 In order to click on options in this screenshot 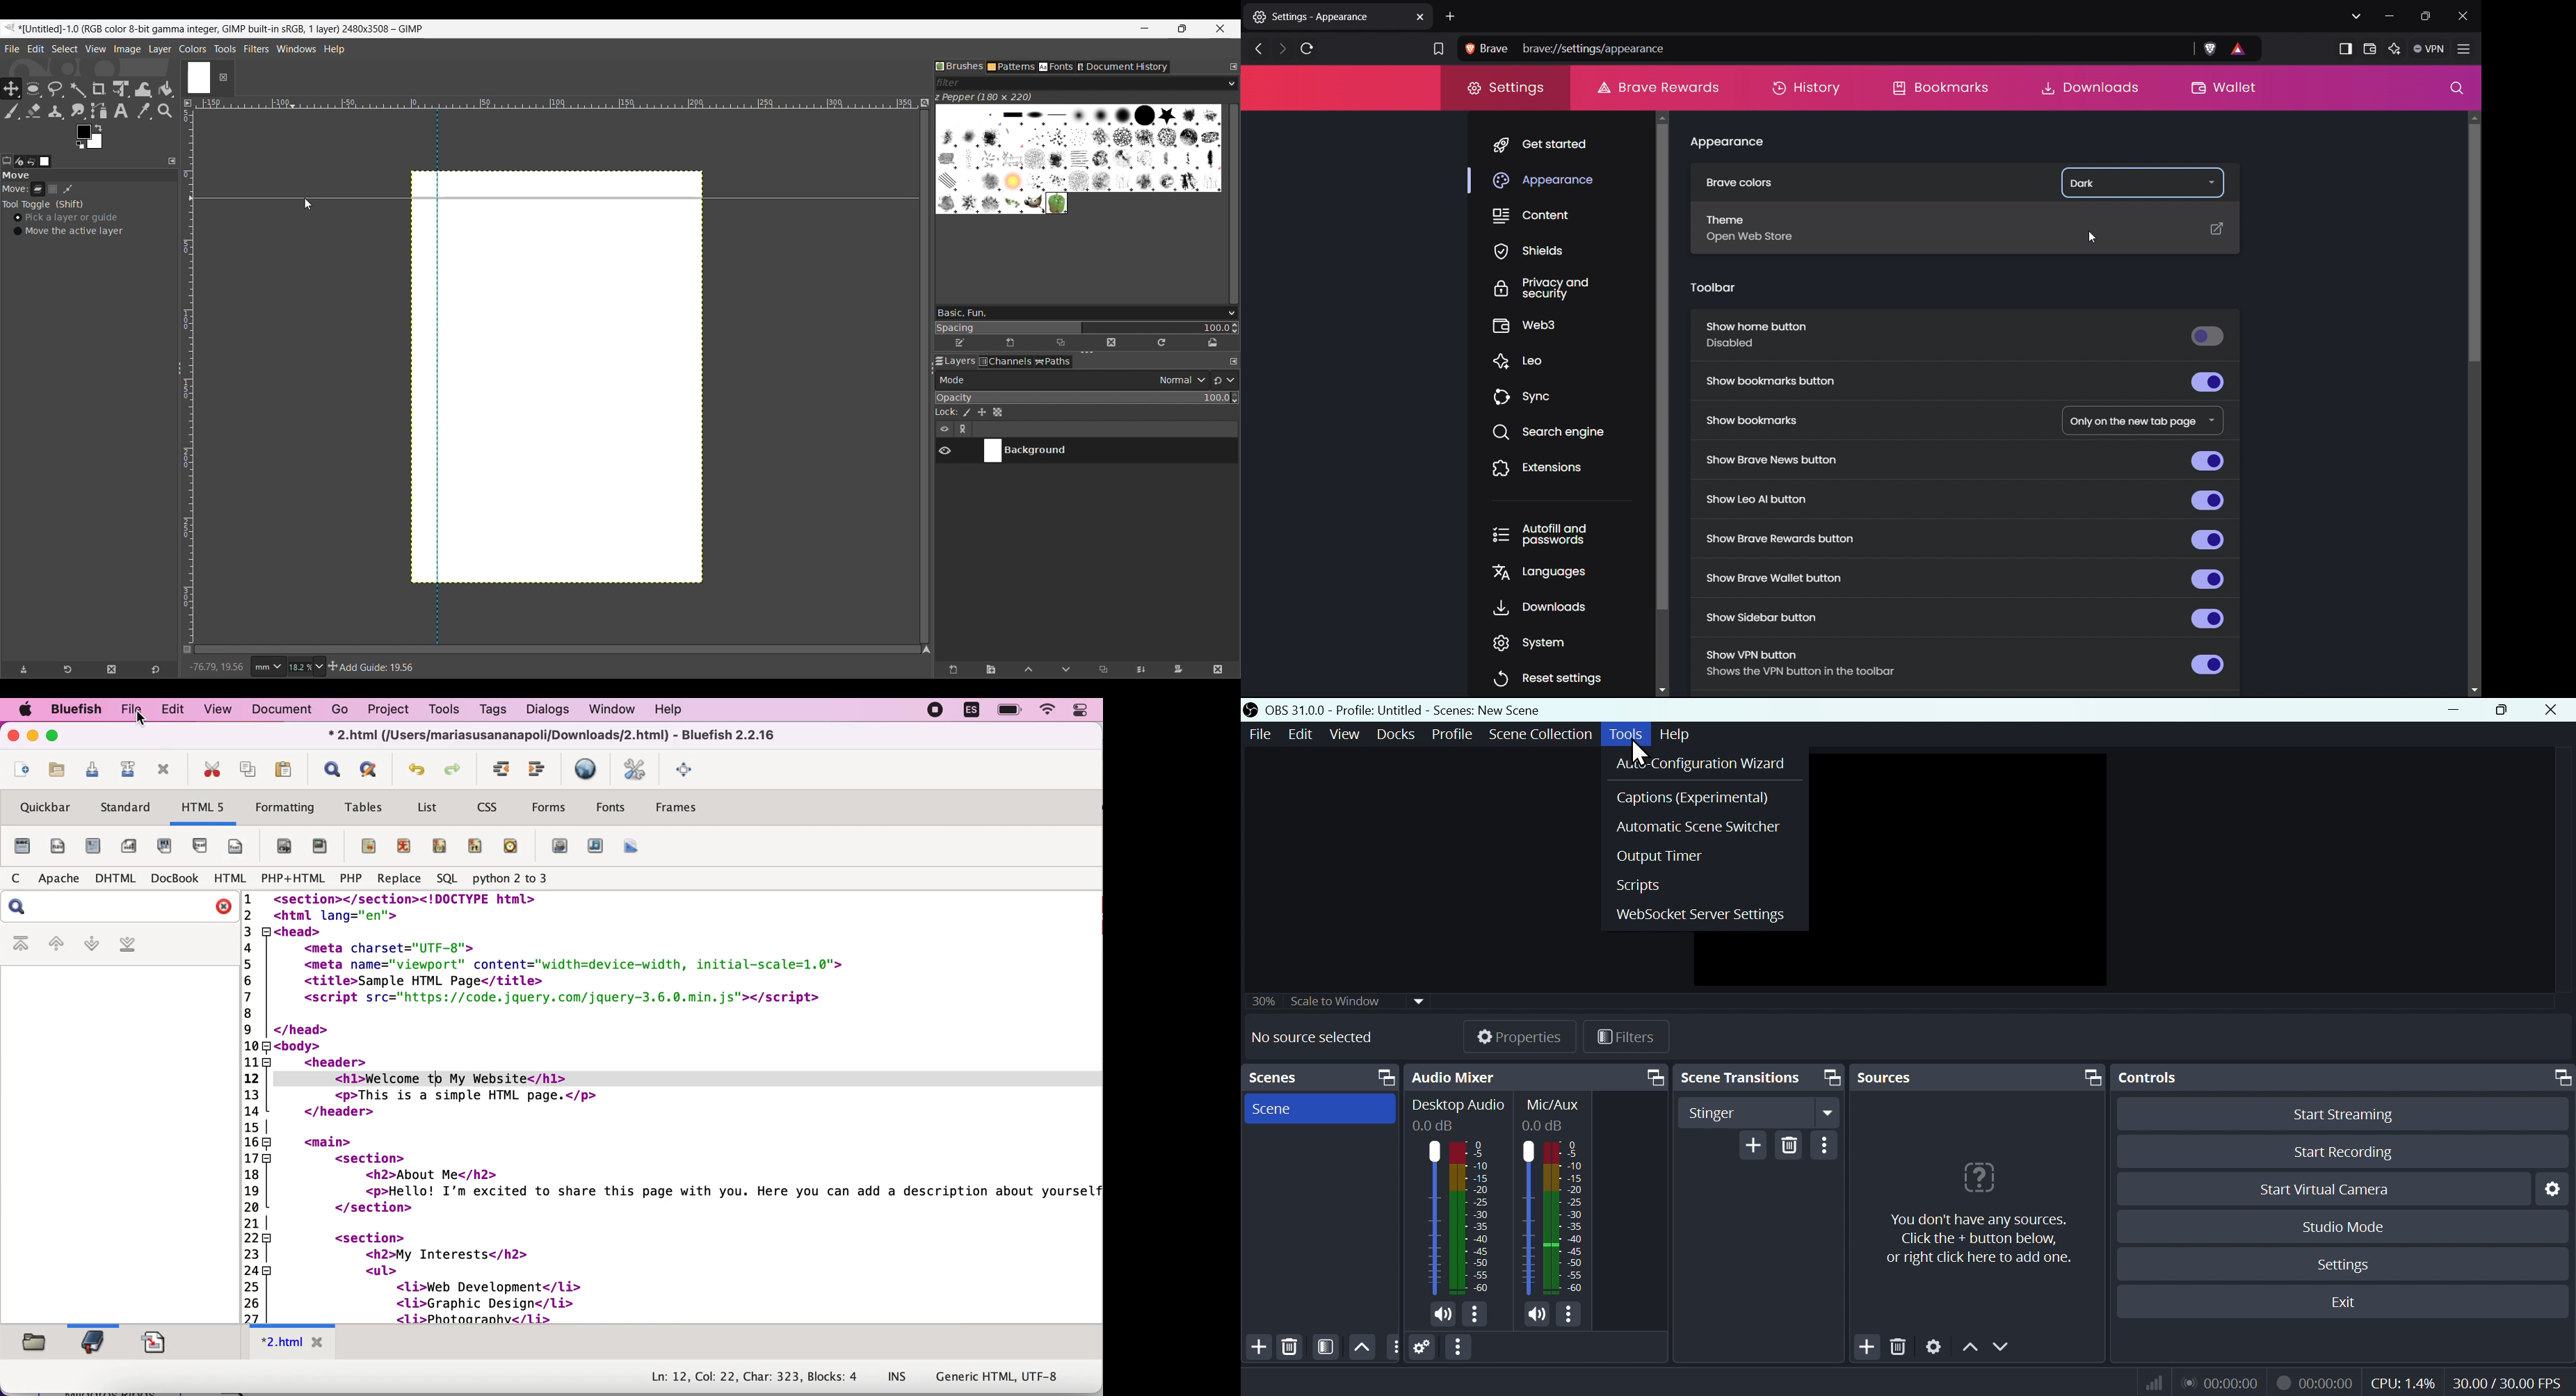, I will do `click(1568, 1314)`.